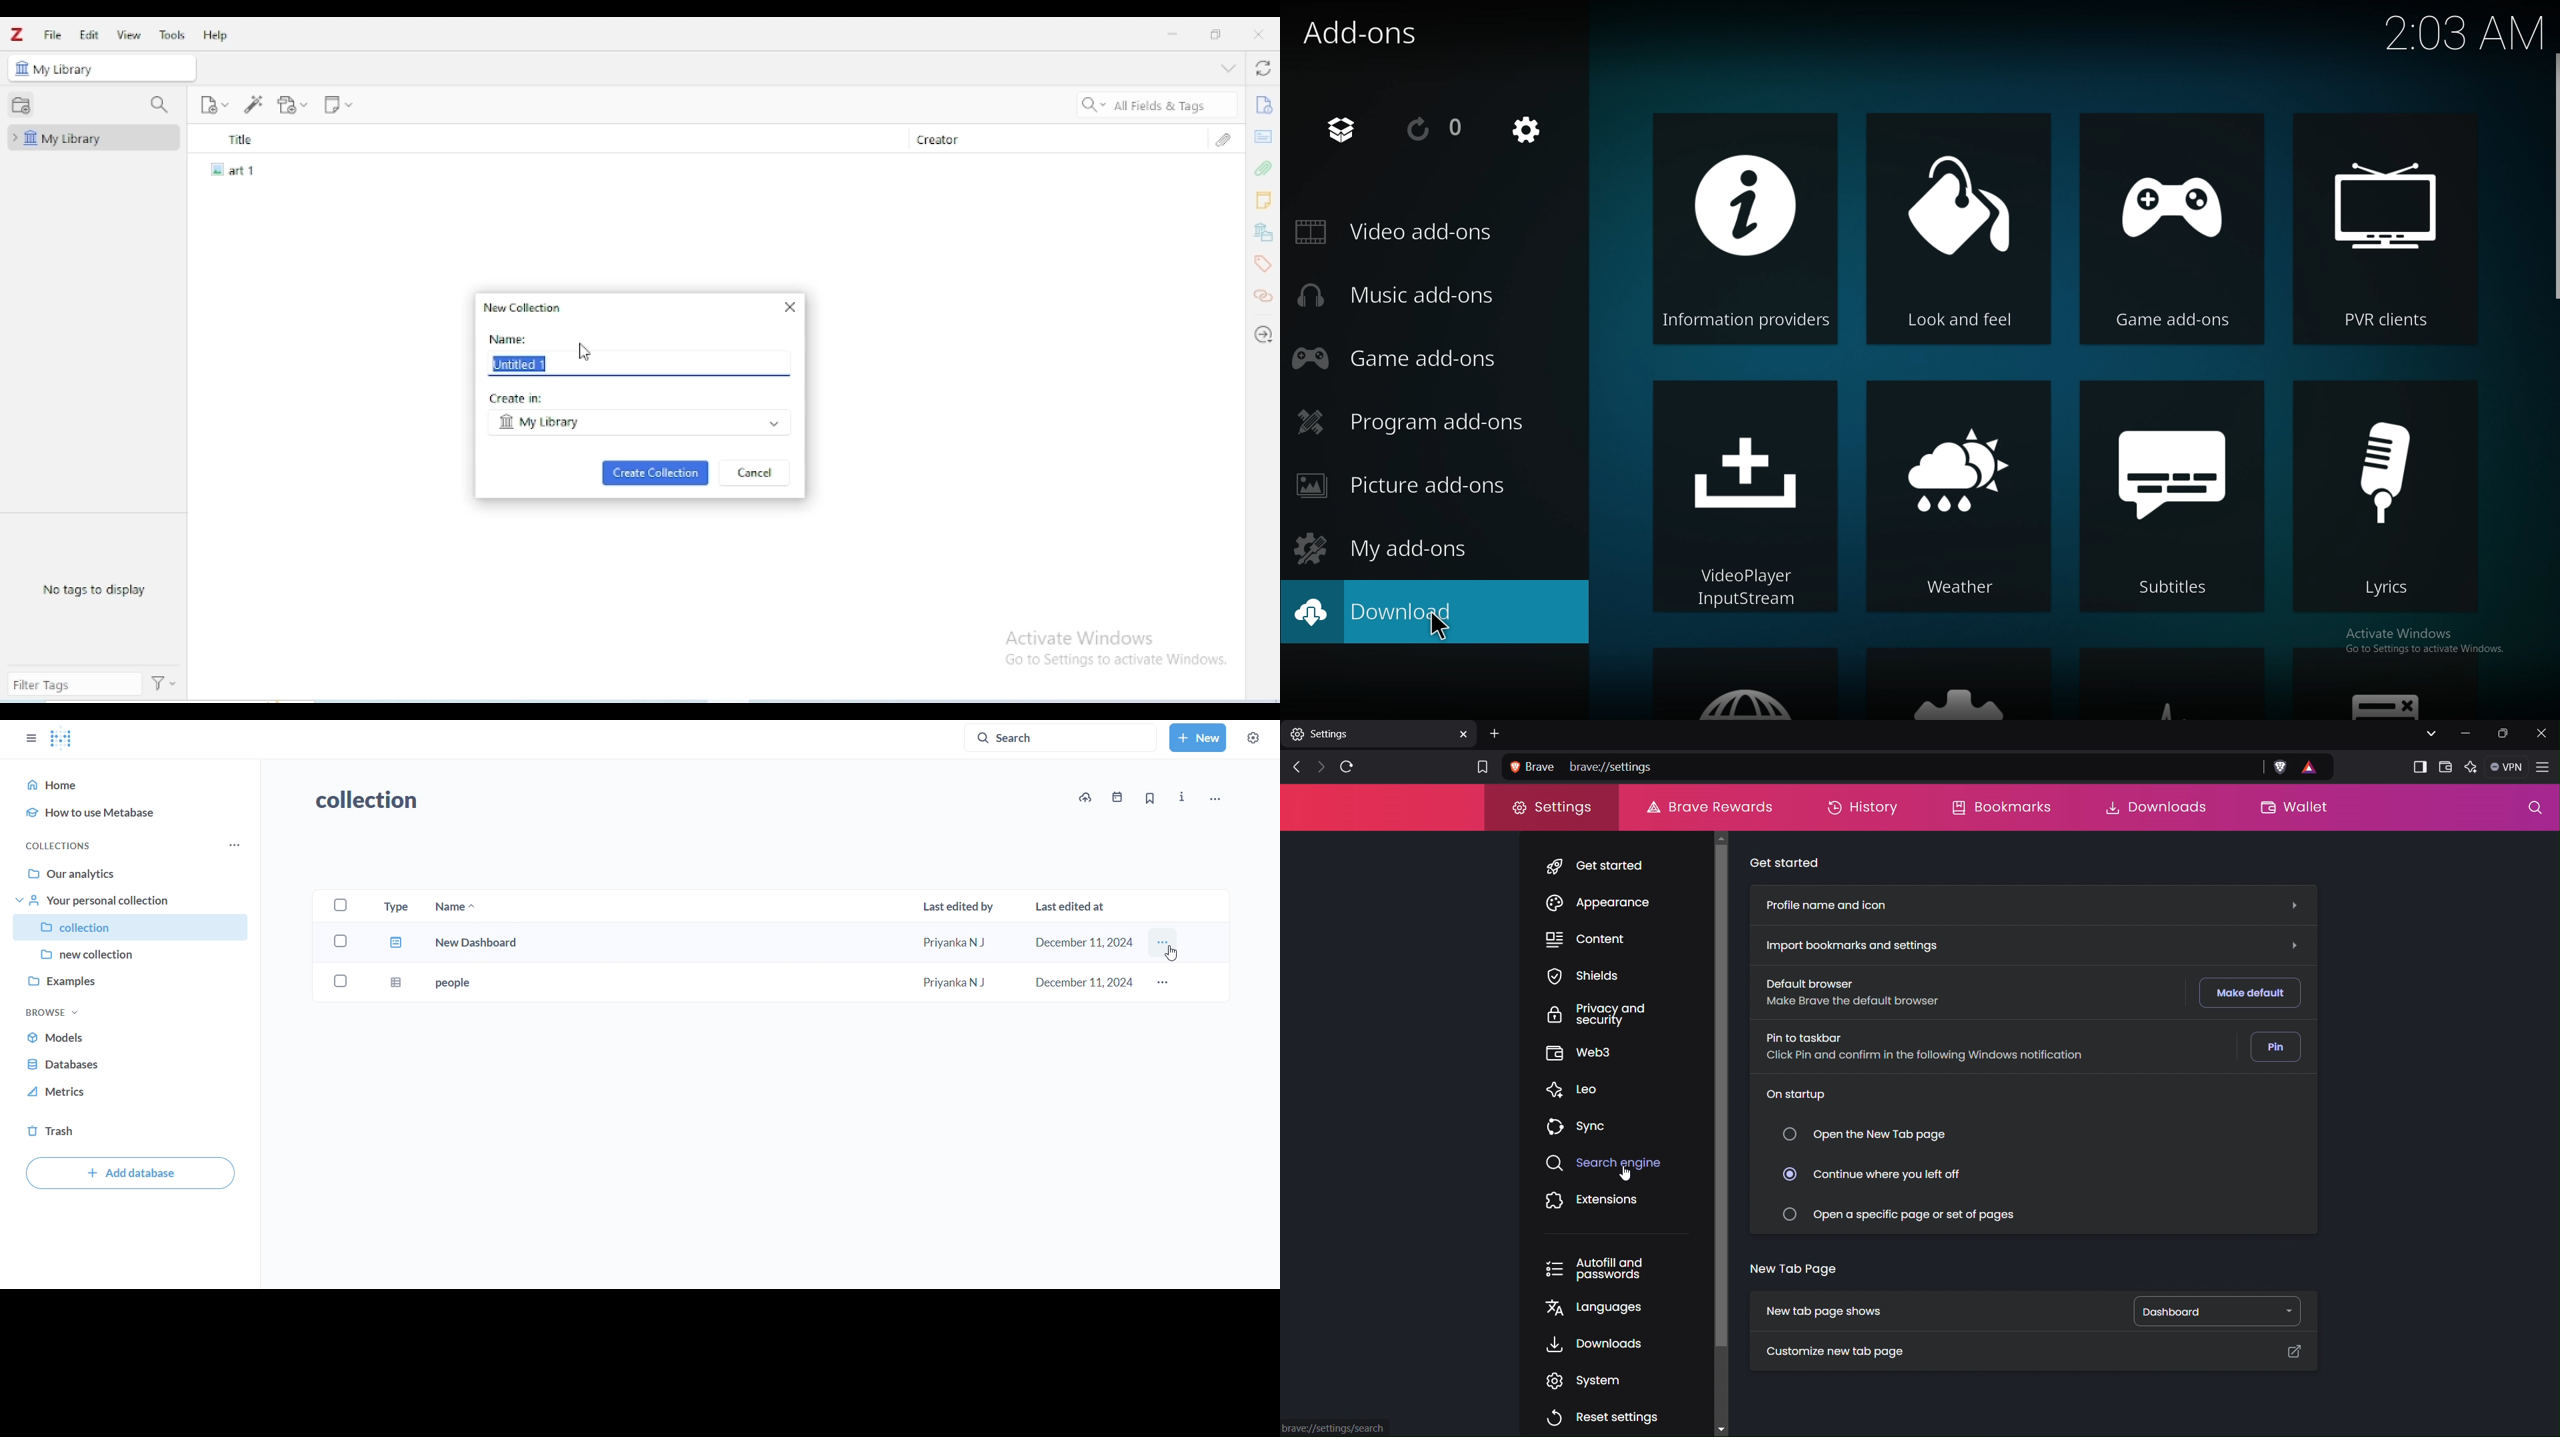 This screenshot has height=1456, width=2576. I want to click on context menus, so click(2383, 685).